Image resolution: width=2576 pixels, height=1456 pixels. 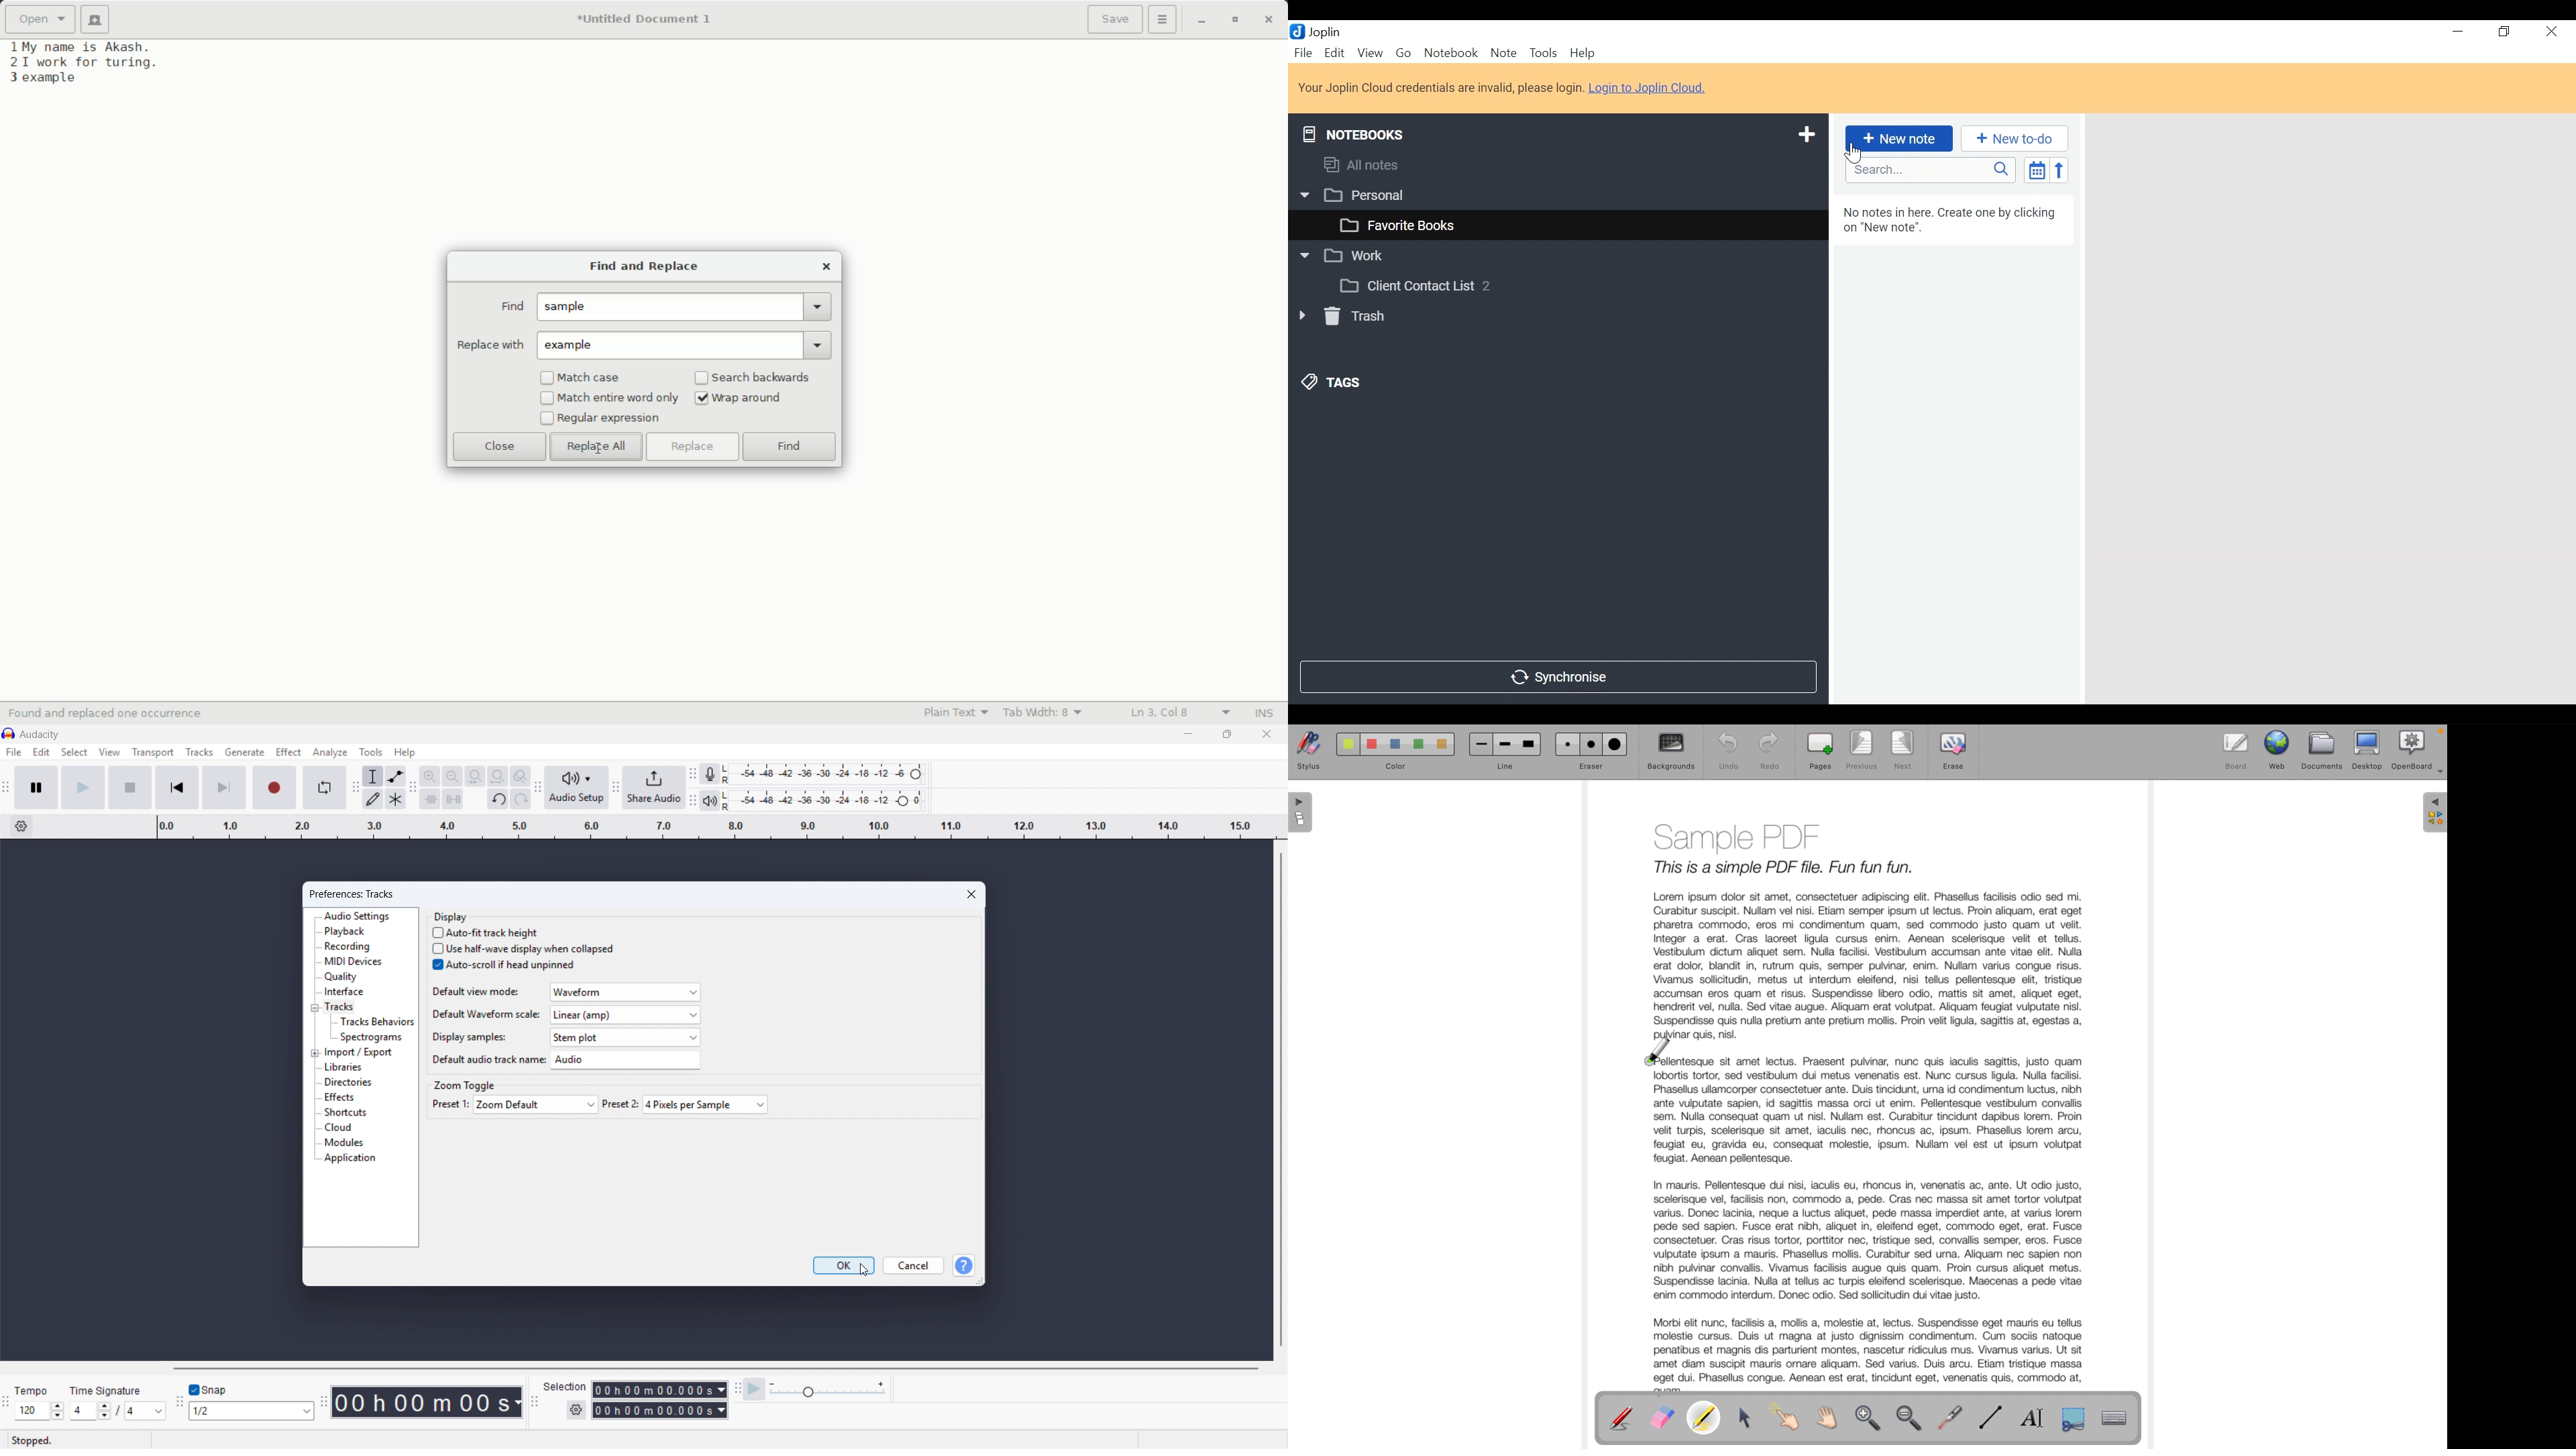 I want to click on minimize, so click(x=1201, y=21).